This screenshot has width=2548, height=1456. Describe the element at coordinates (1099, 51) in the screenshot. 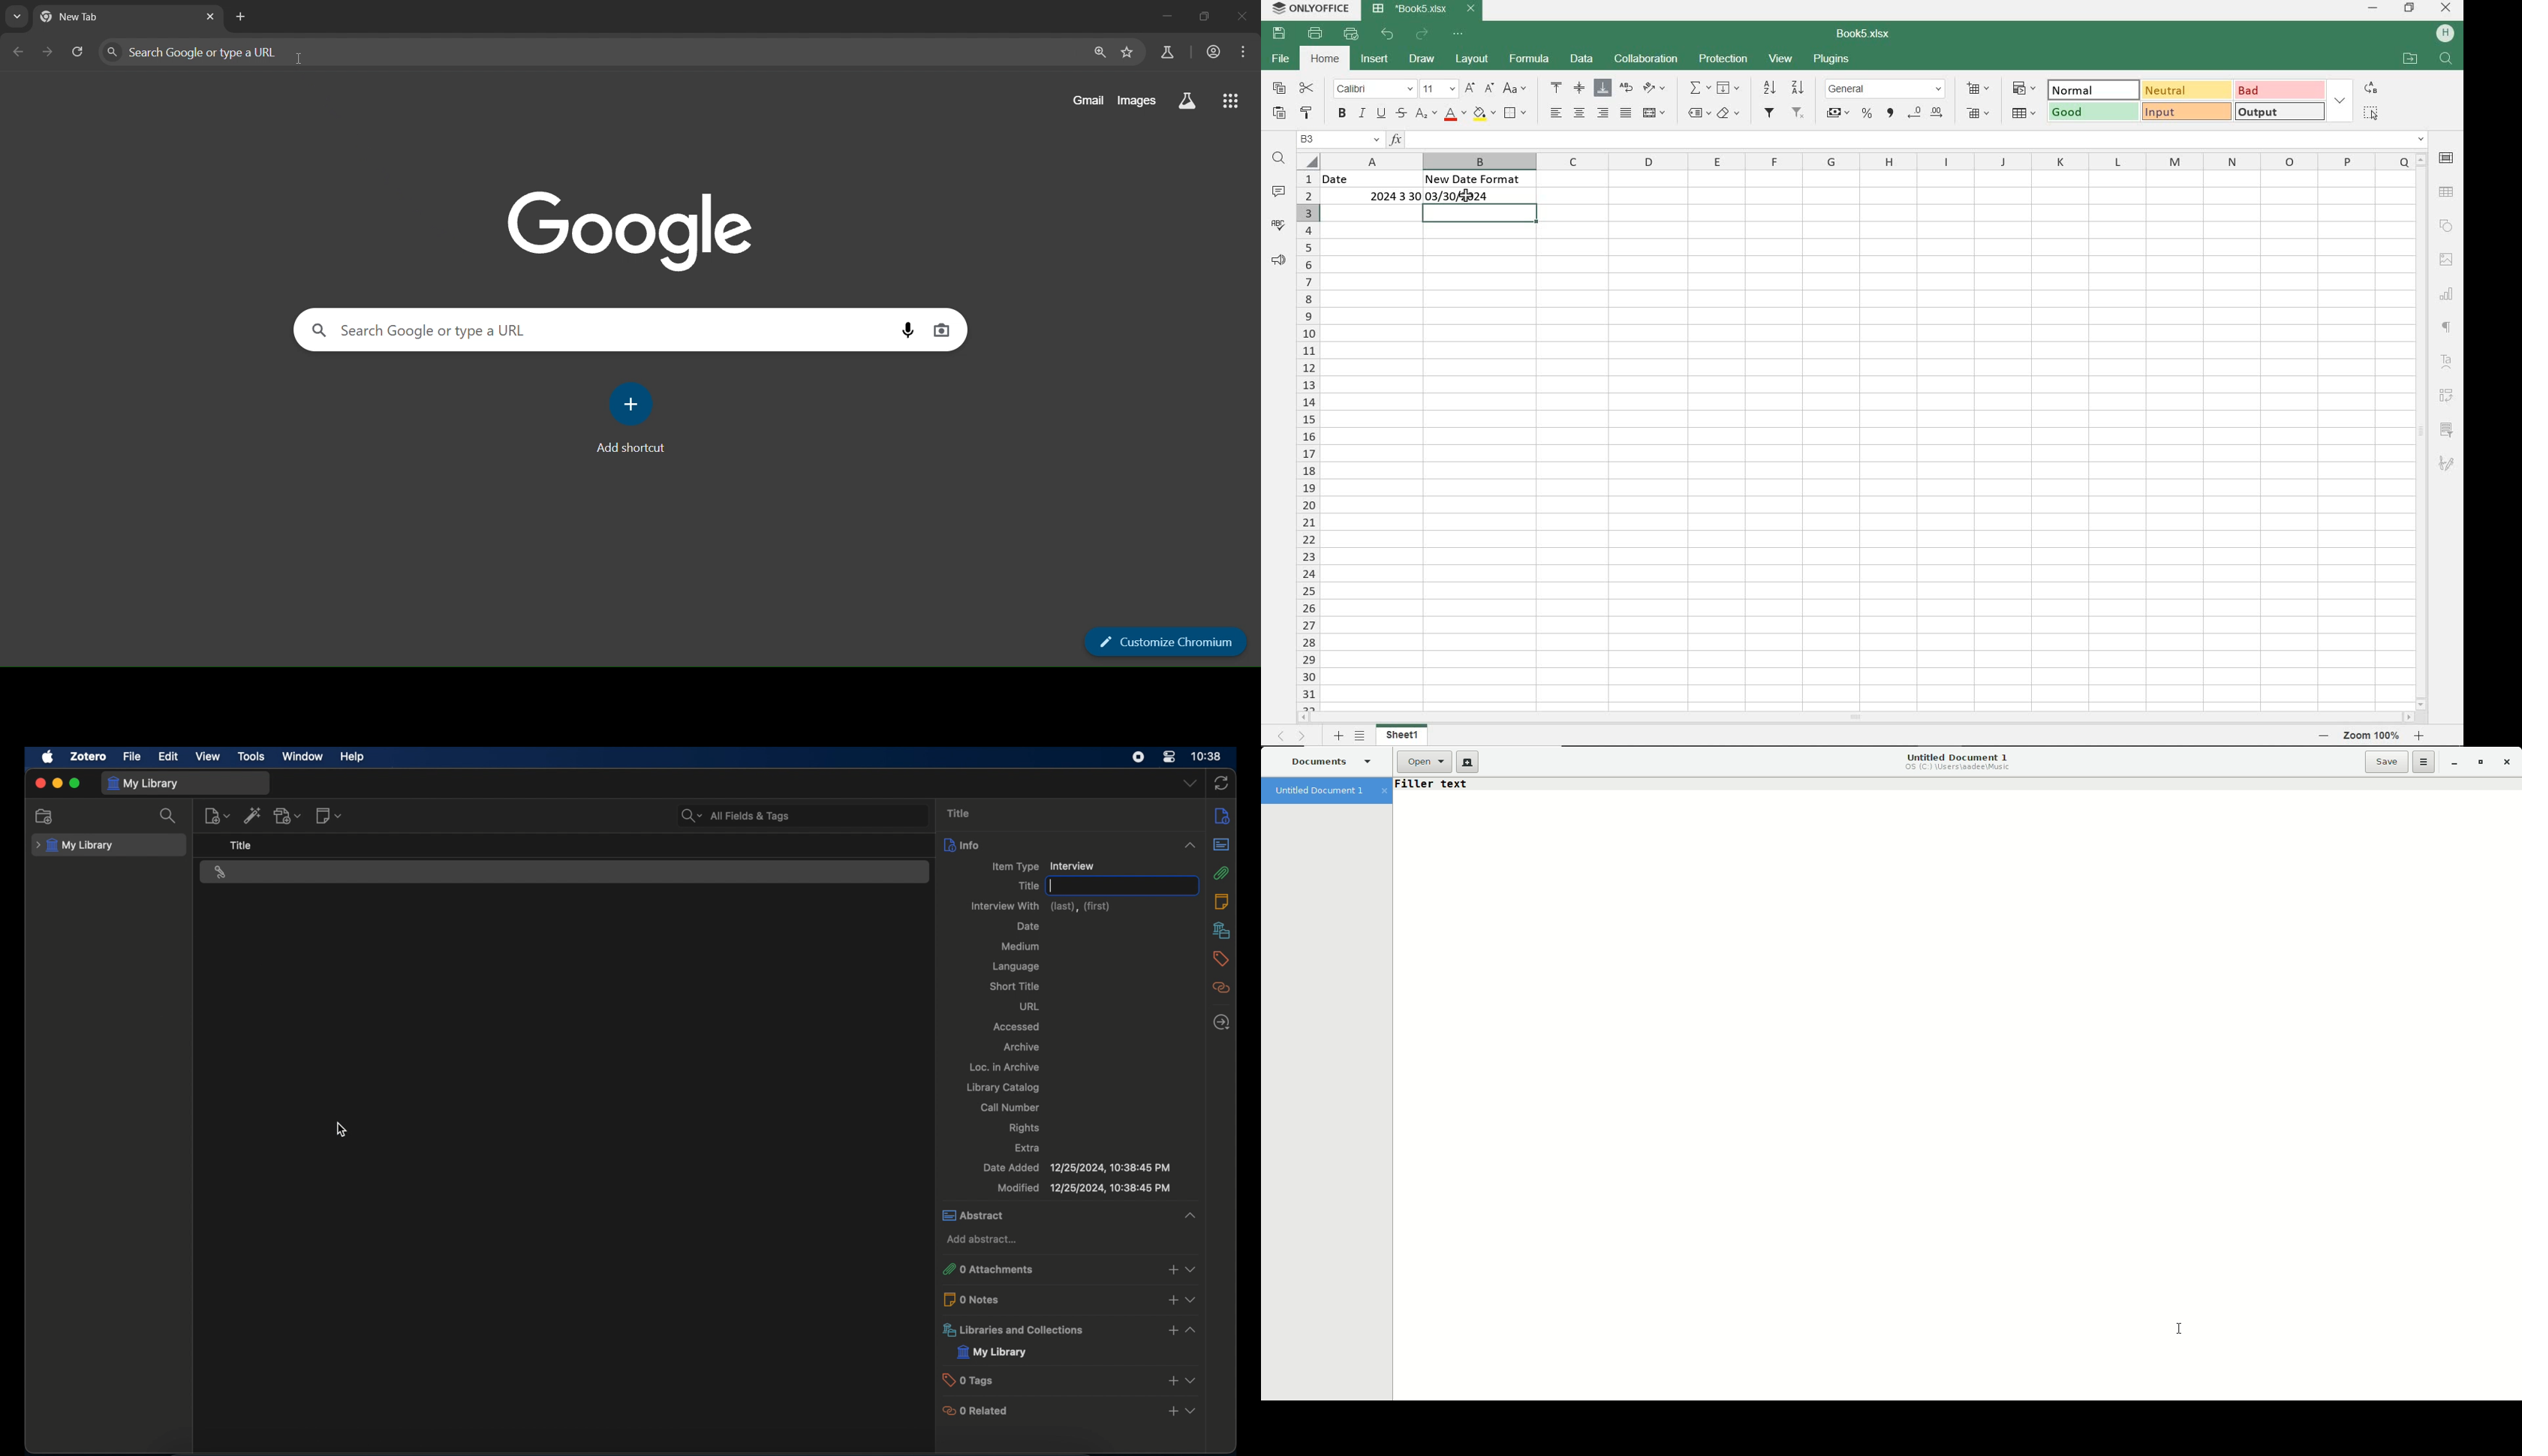

I see `zoom` at that location.